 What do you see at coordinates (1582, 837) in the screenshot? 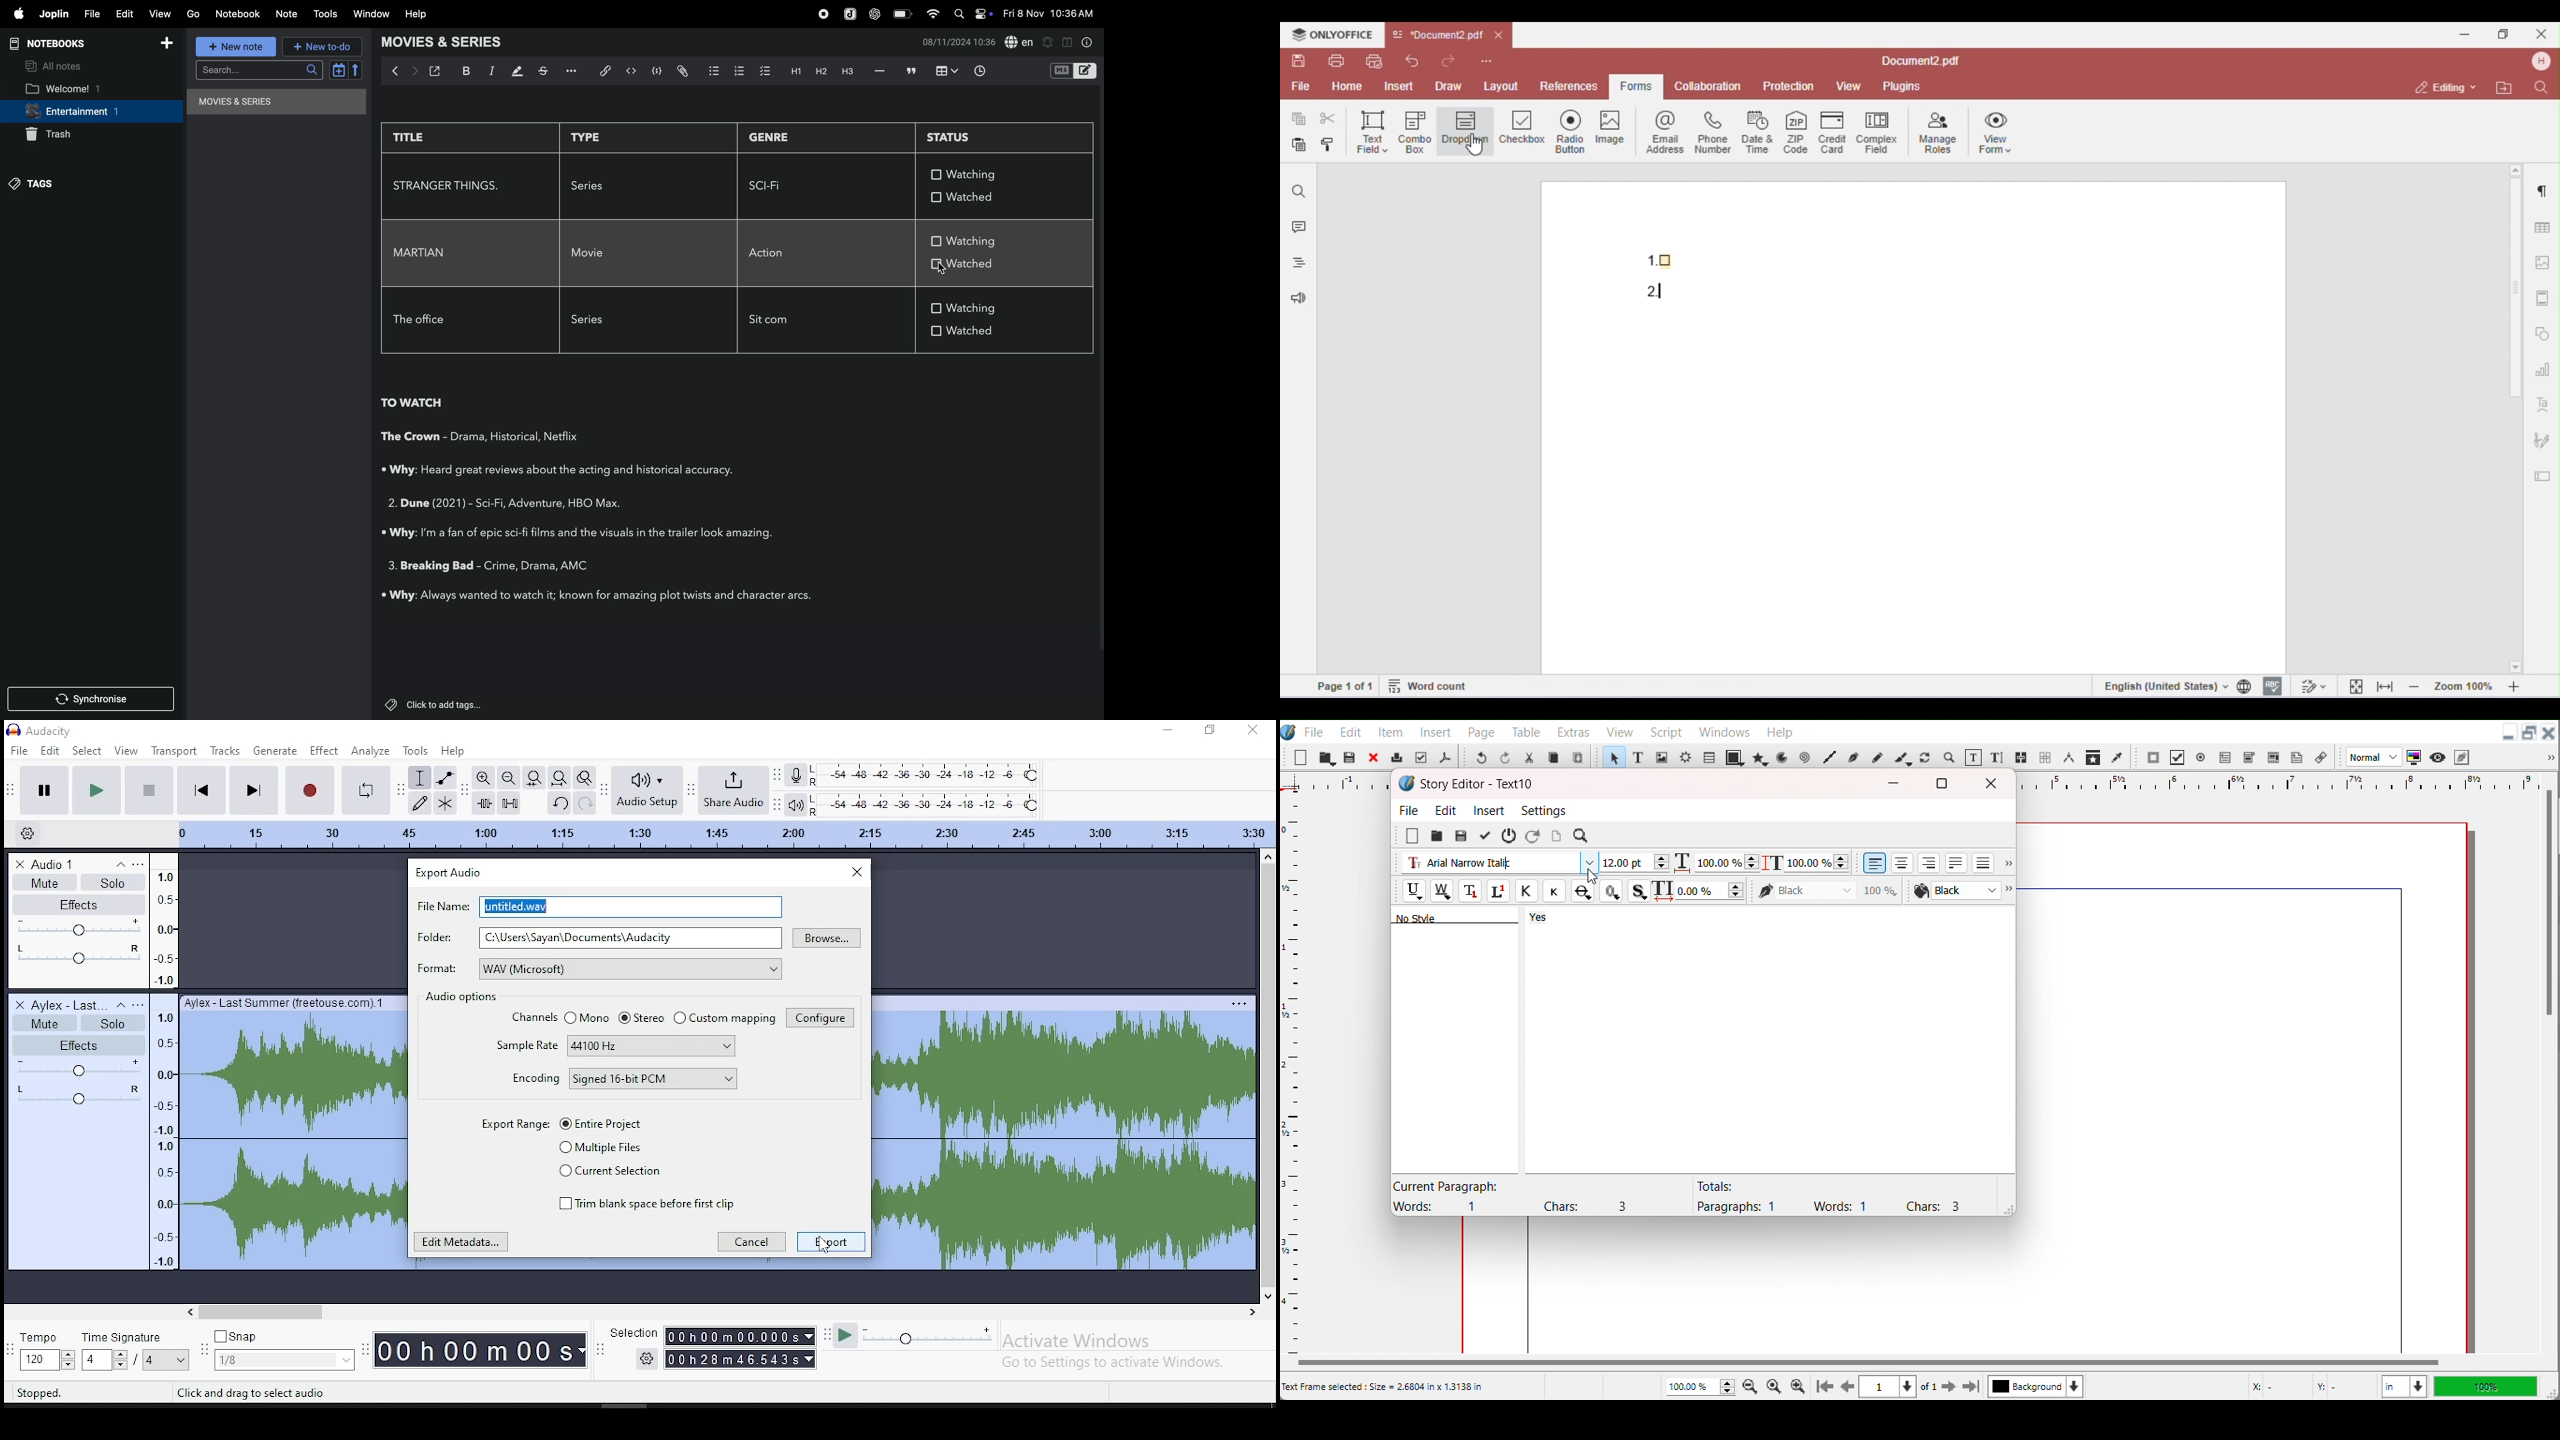
I see `Search/Replace` at bounding box center [1582, 837].